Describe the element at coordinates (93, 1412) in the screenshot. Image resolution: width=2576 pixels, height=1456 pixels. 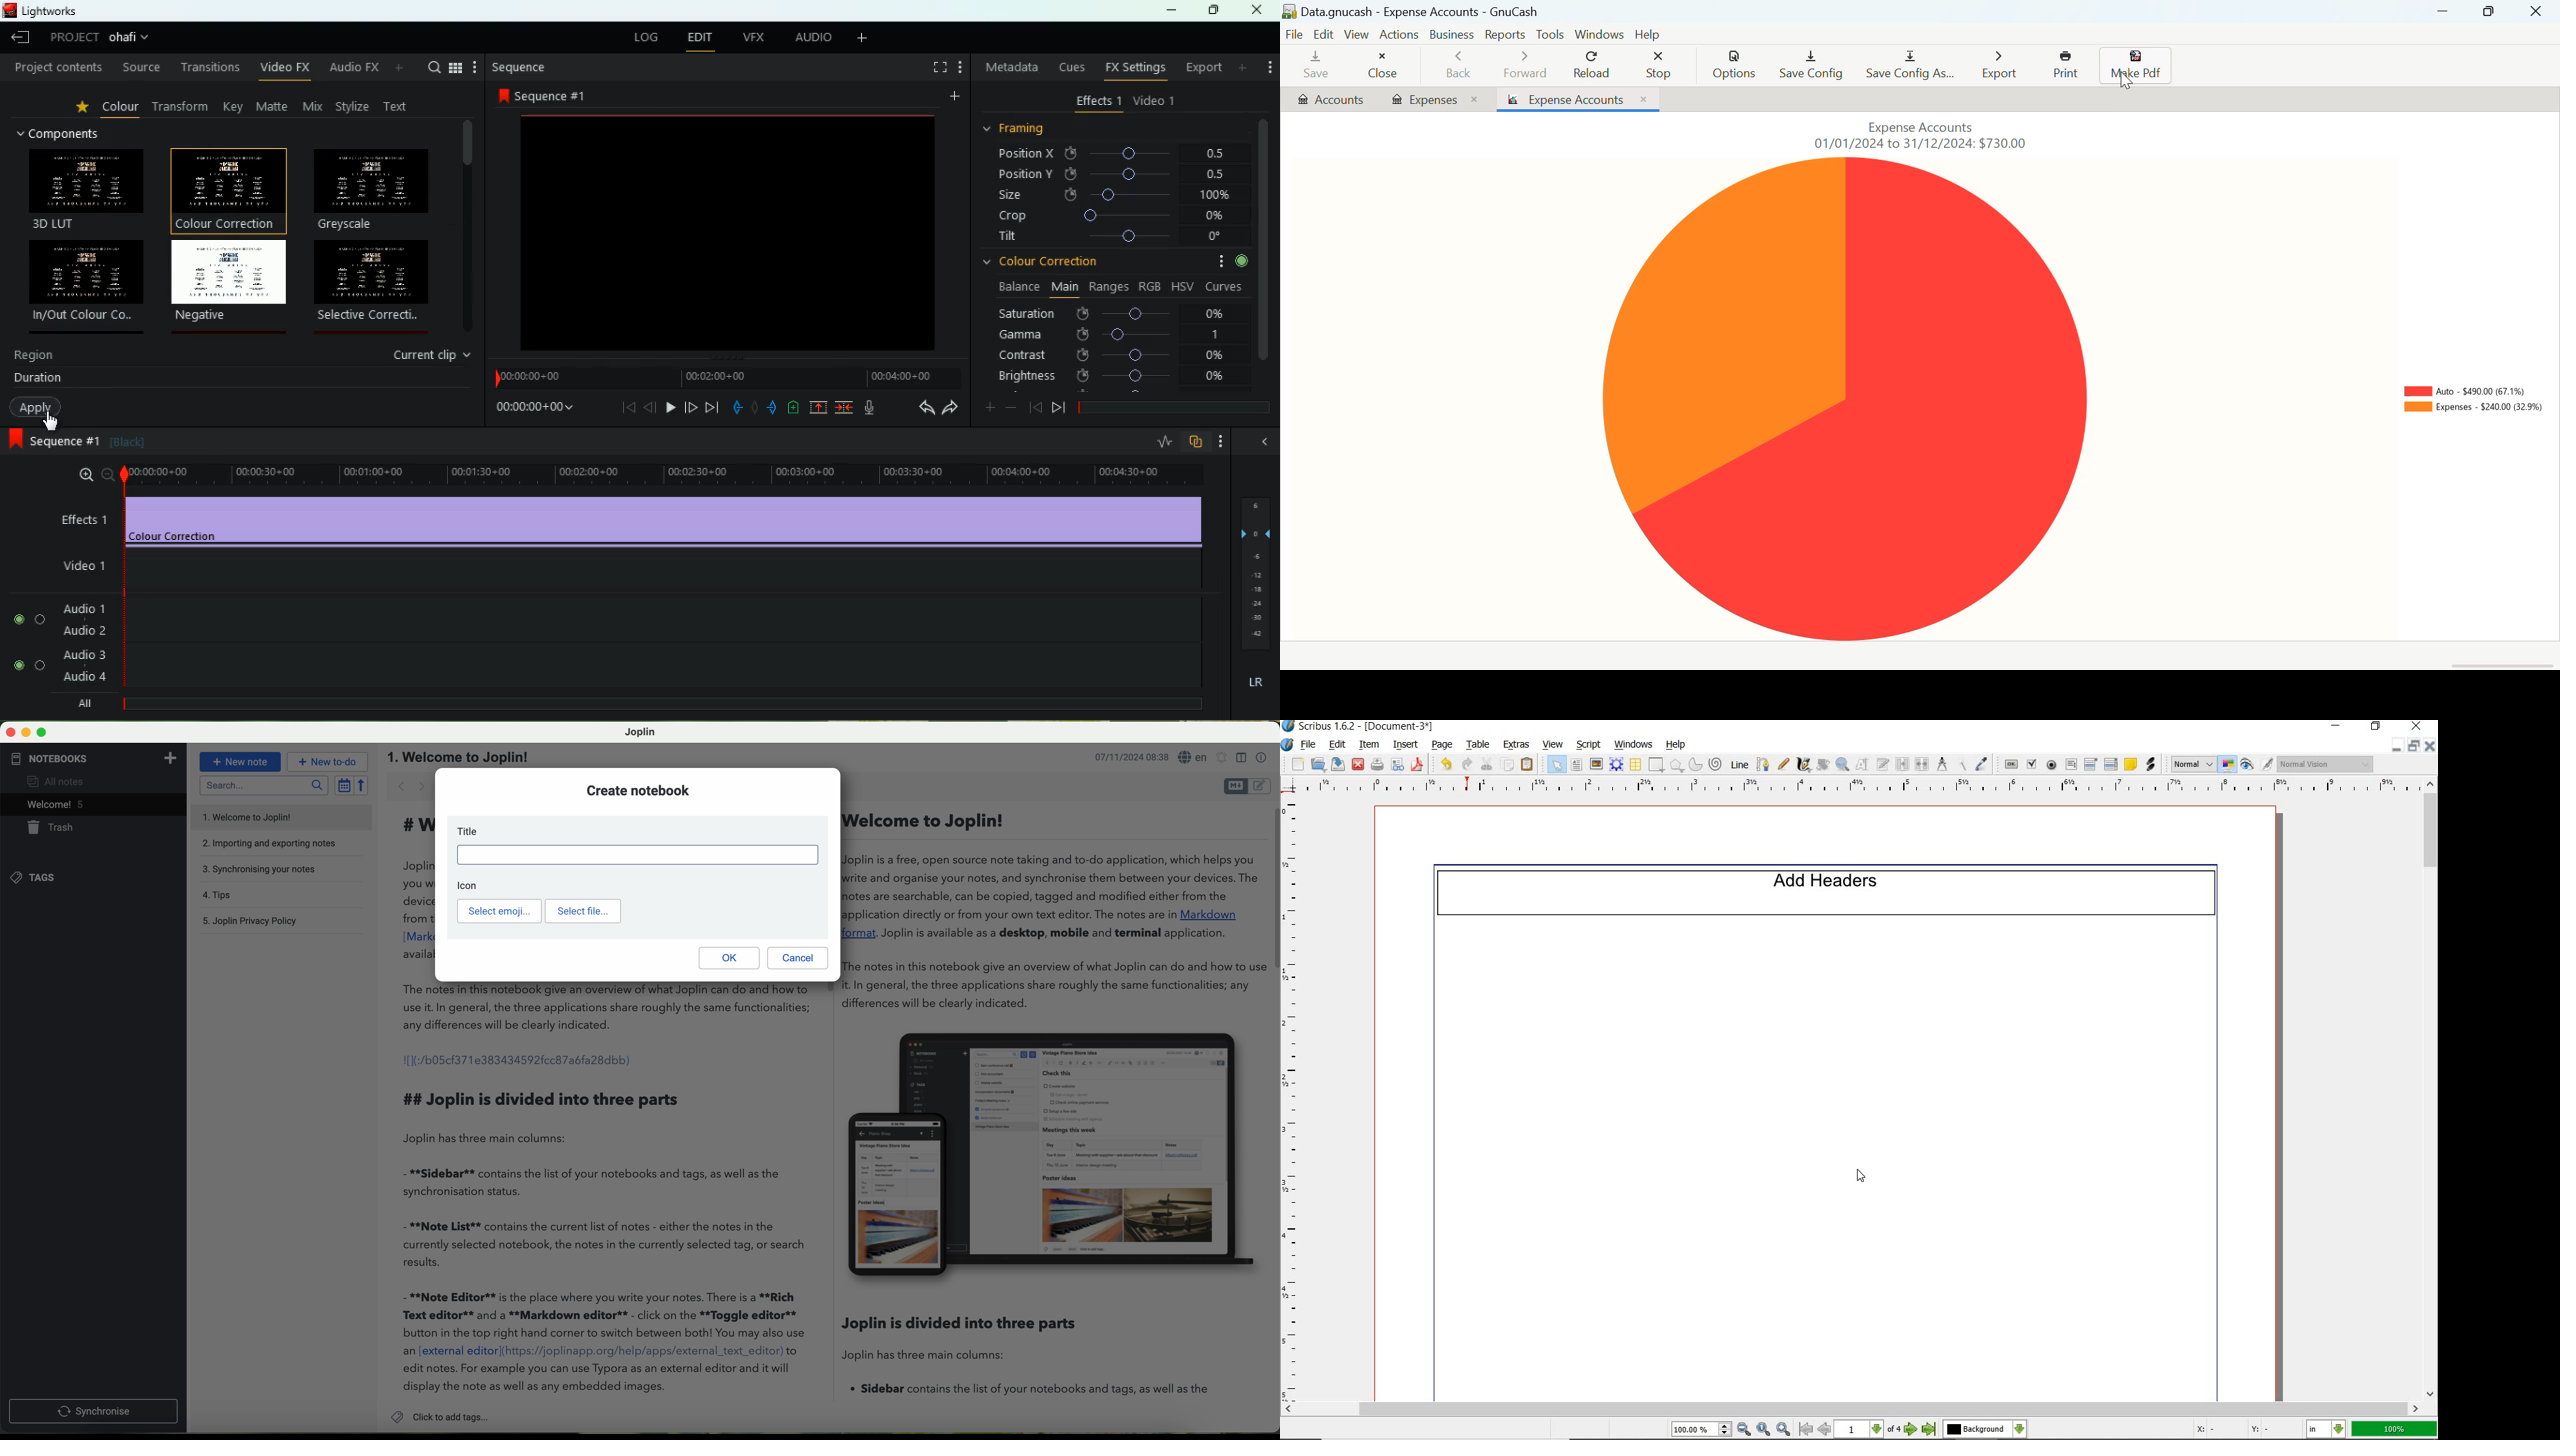
I see `synchronise button` at that location.